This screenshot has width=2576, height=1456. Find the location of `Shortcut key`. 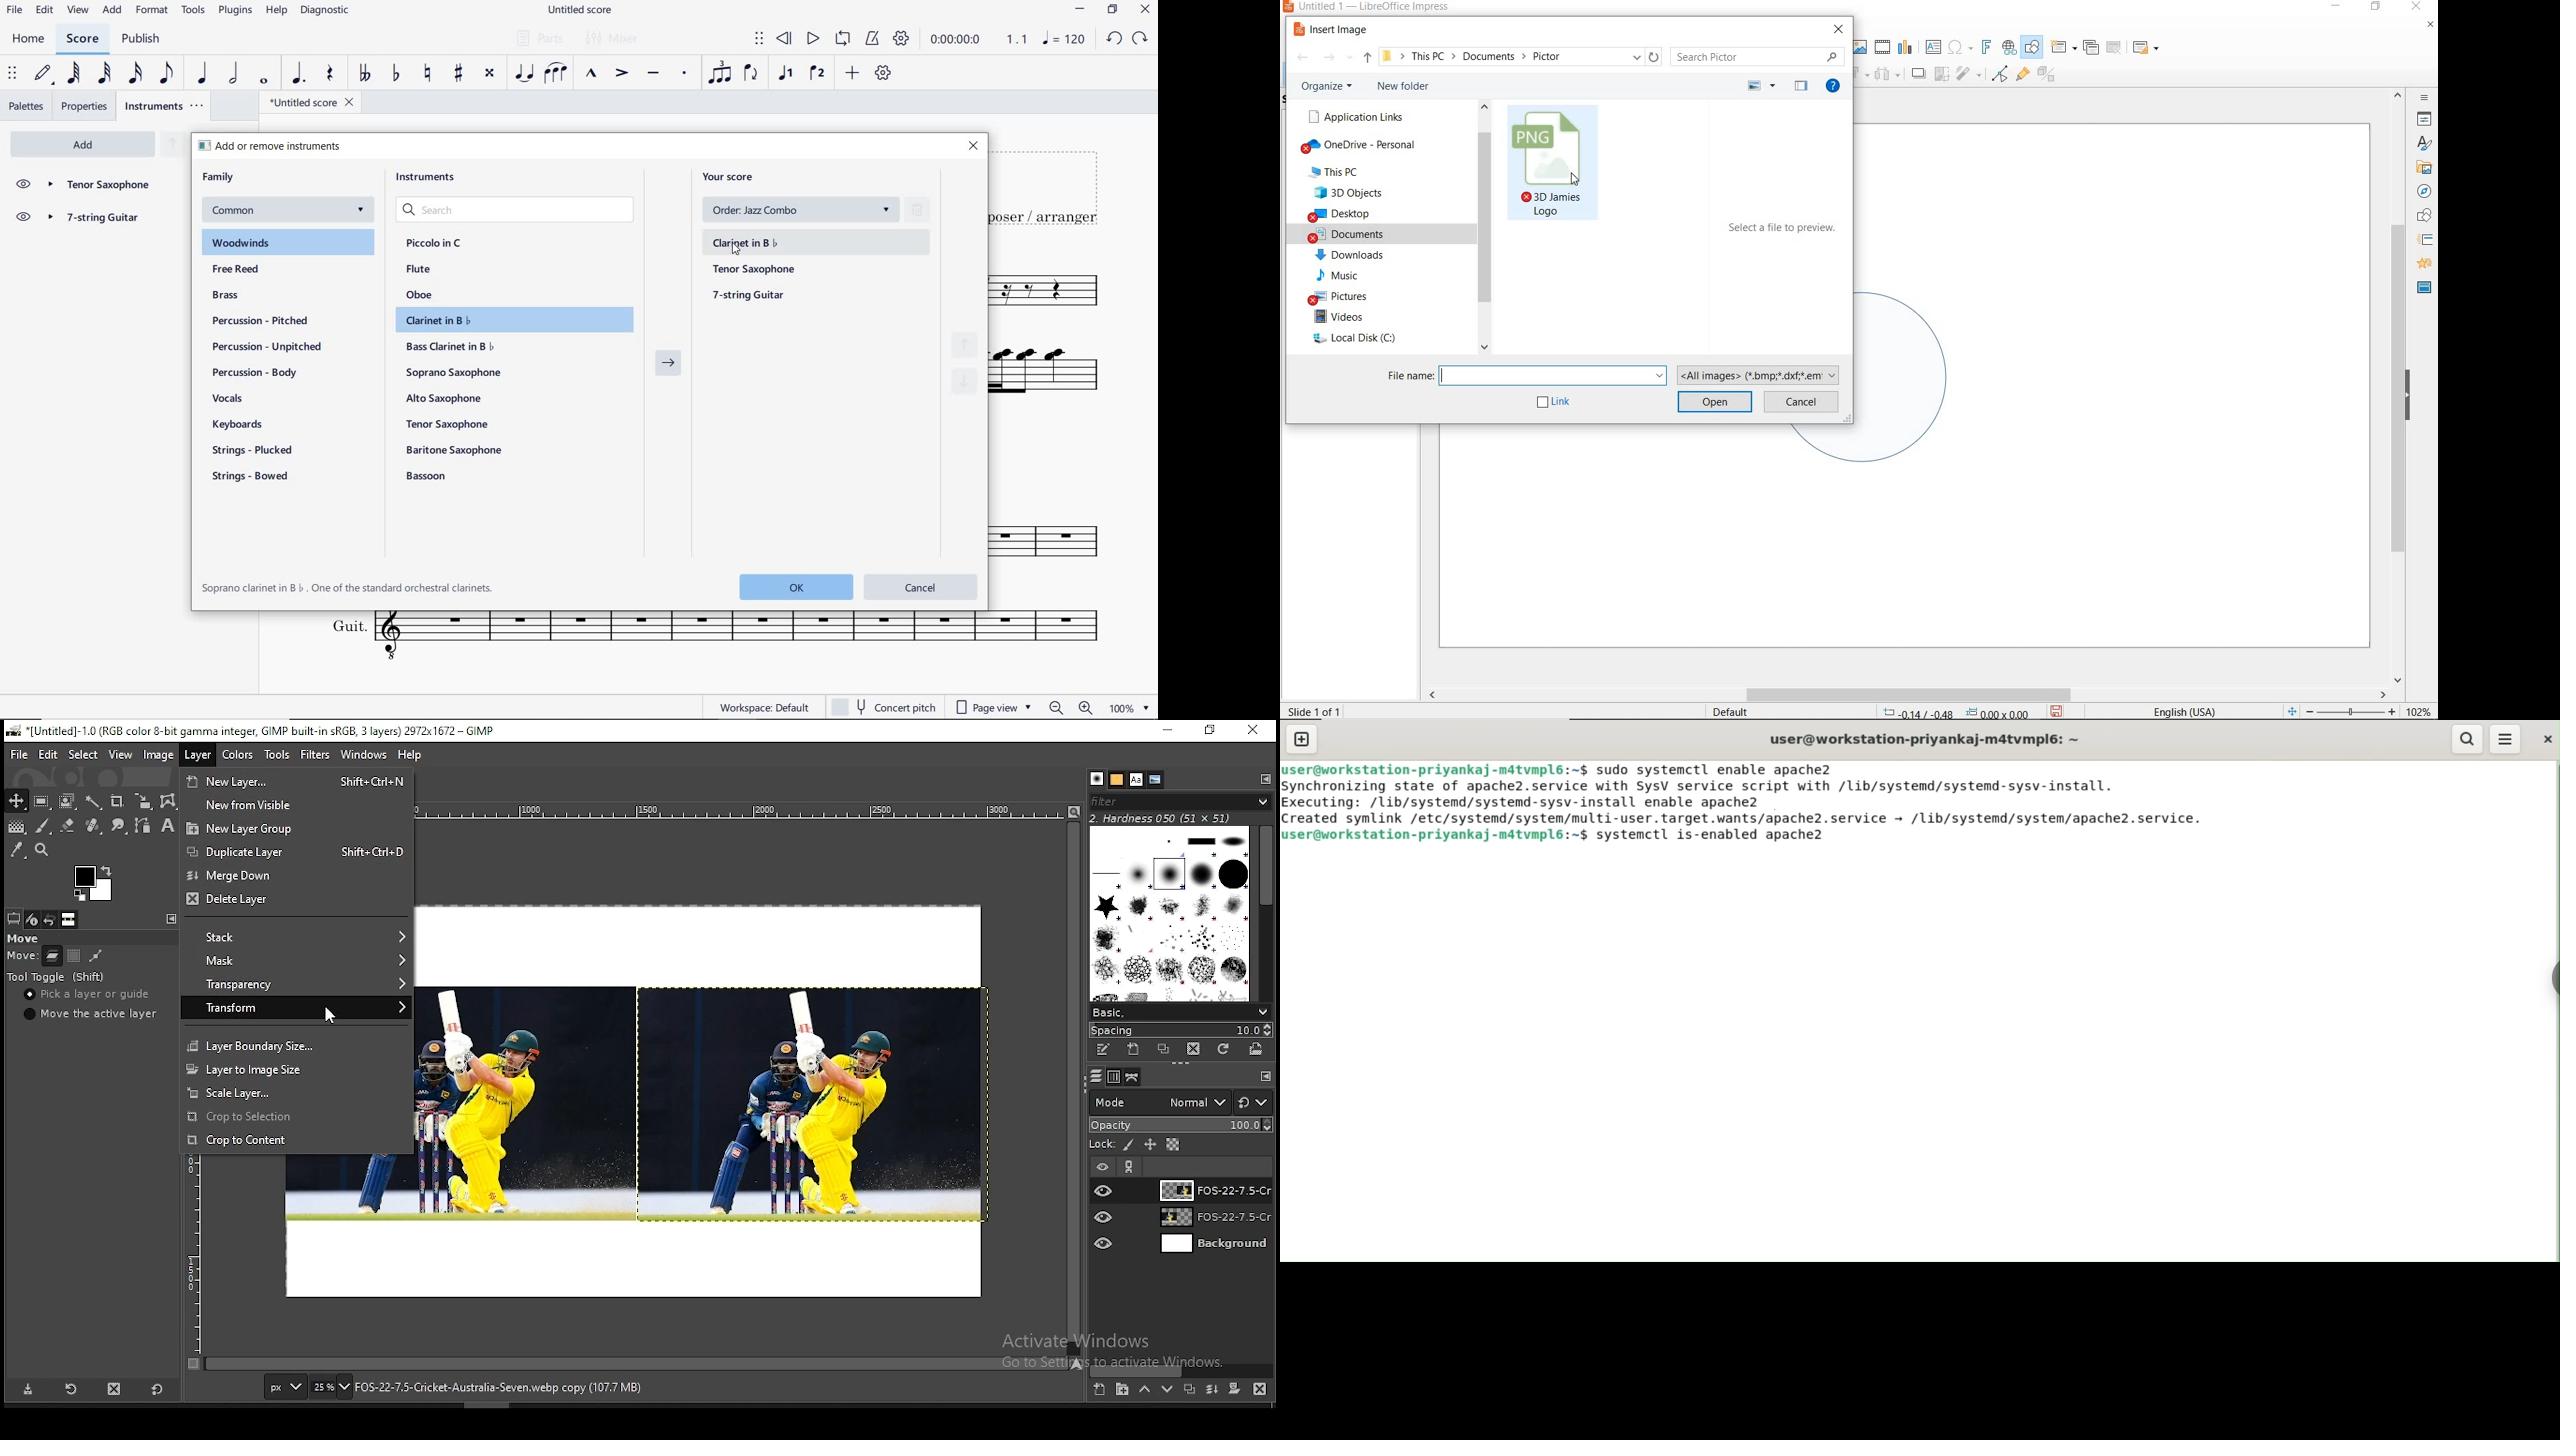

Shortcut key is located at coordinates (372, 780).